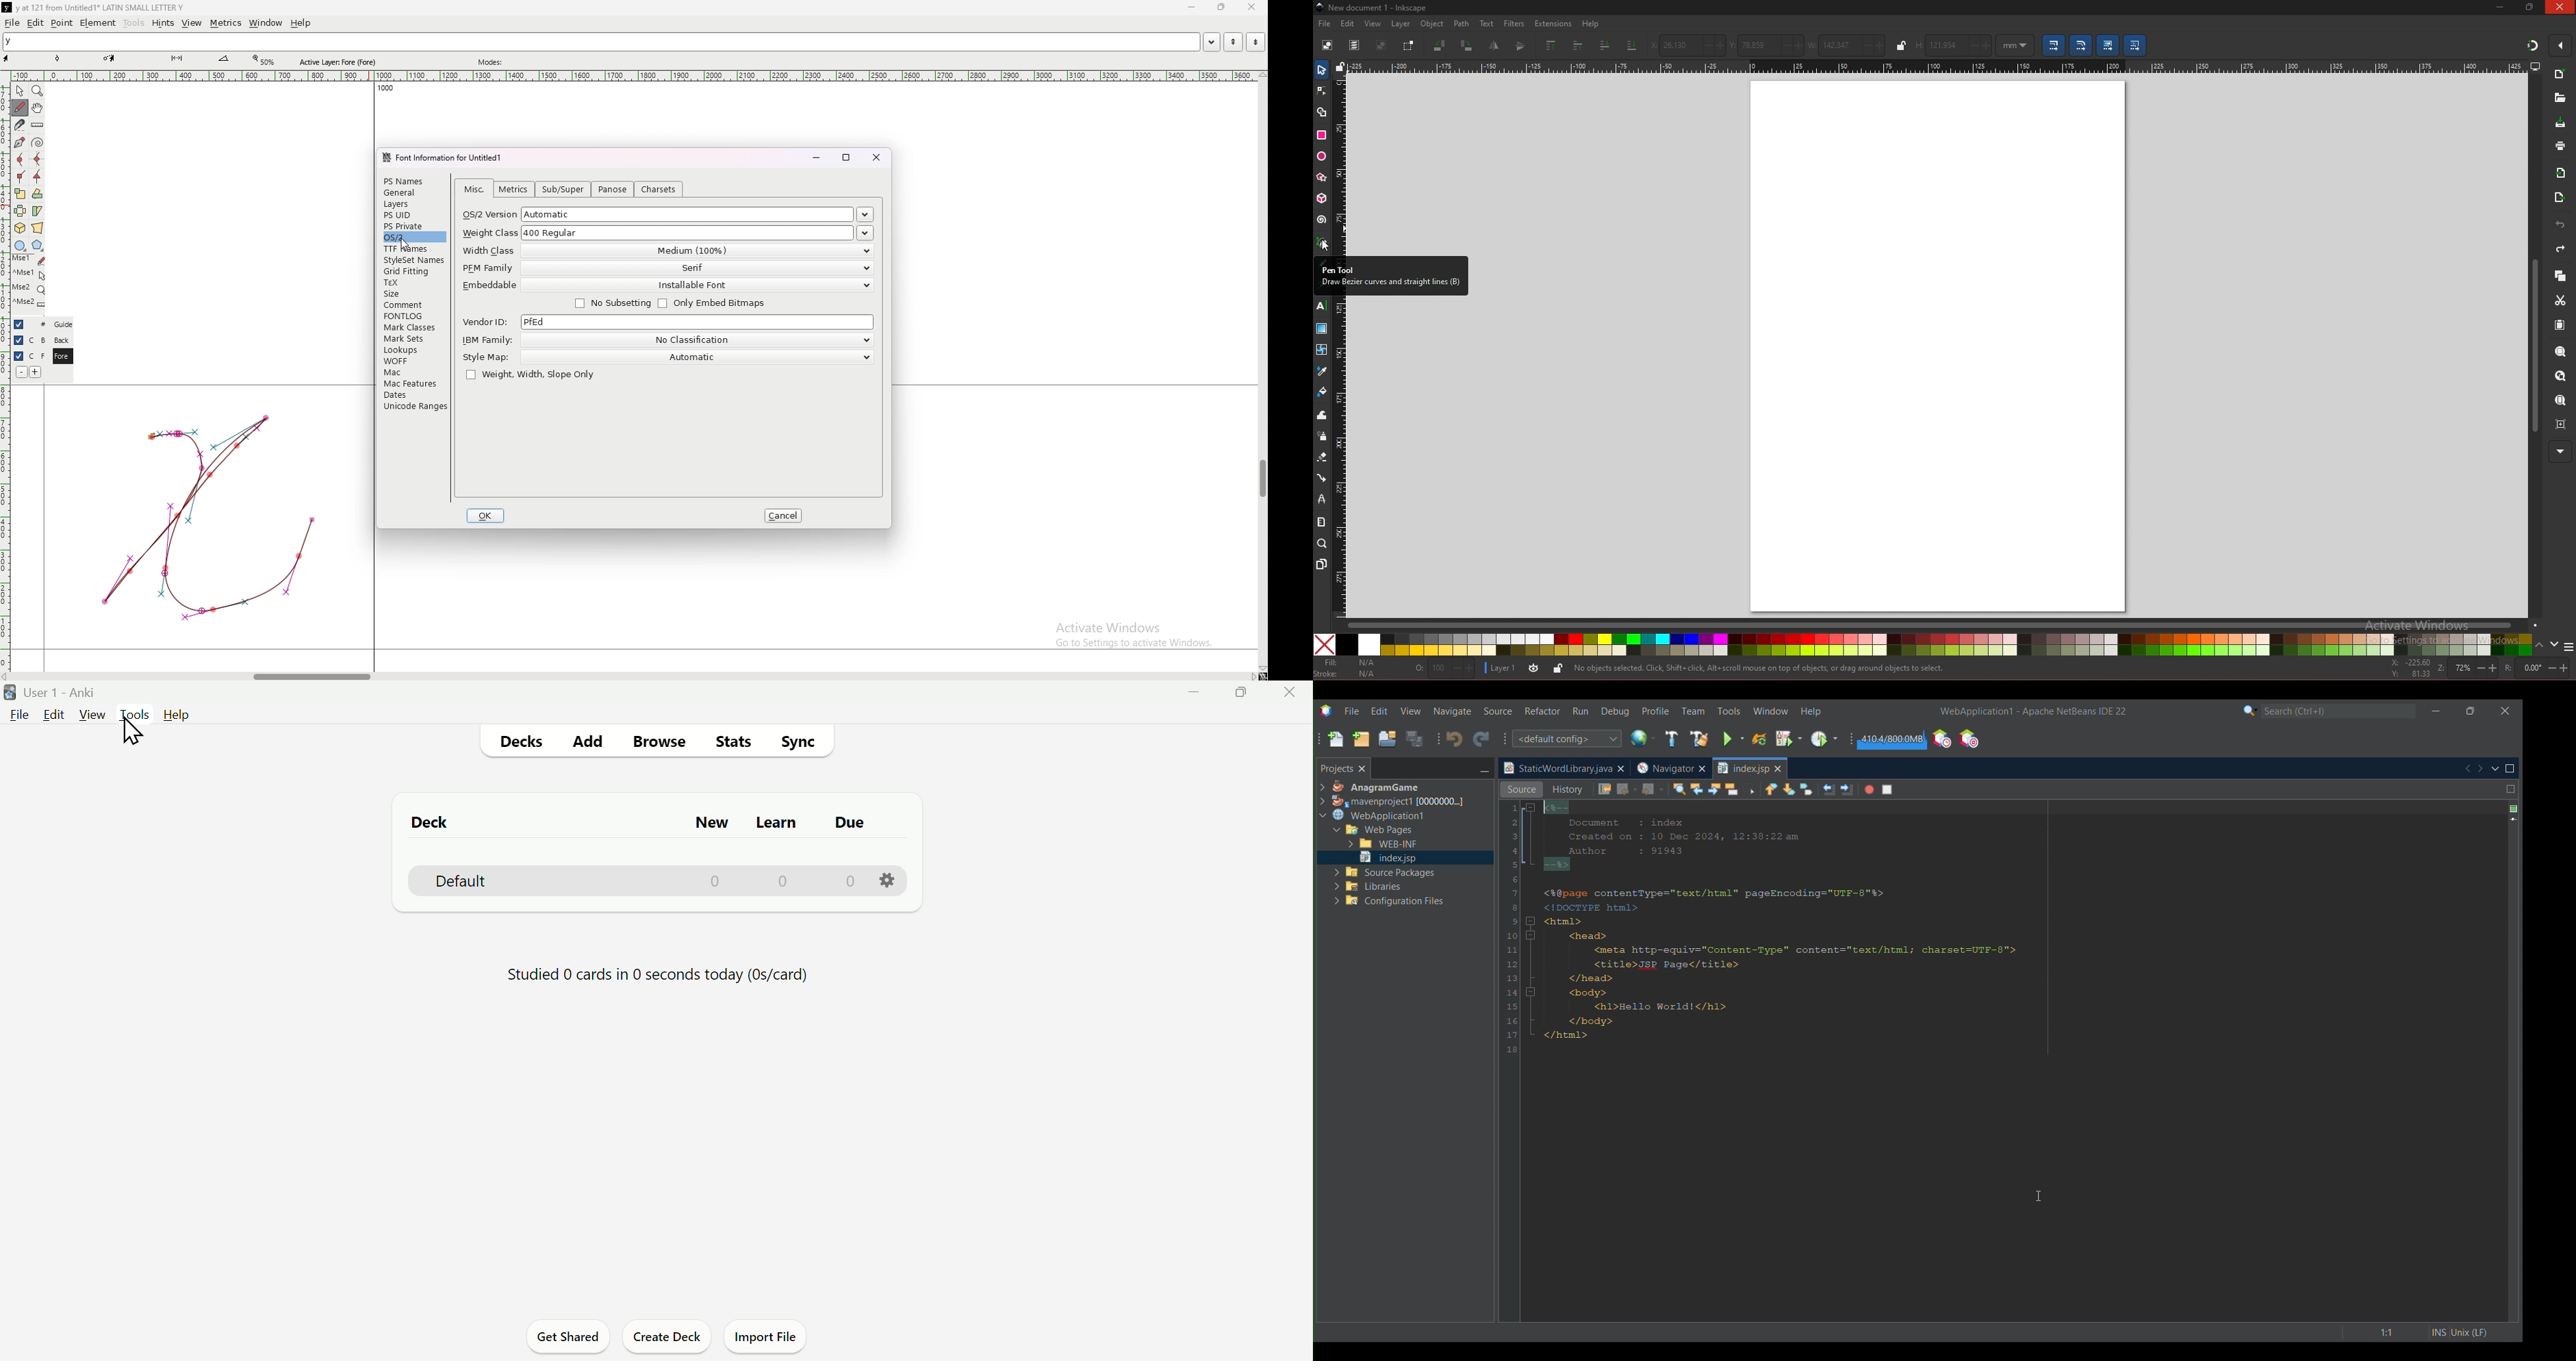 The height and width of the screenshot is (1372, 2576). I want to click on misc, so click(475, 190).